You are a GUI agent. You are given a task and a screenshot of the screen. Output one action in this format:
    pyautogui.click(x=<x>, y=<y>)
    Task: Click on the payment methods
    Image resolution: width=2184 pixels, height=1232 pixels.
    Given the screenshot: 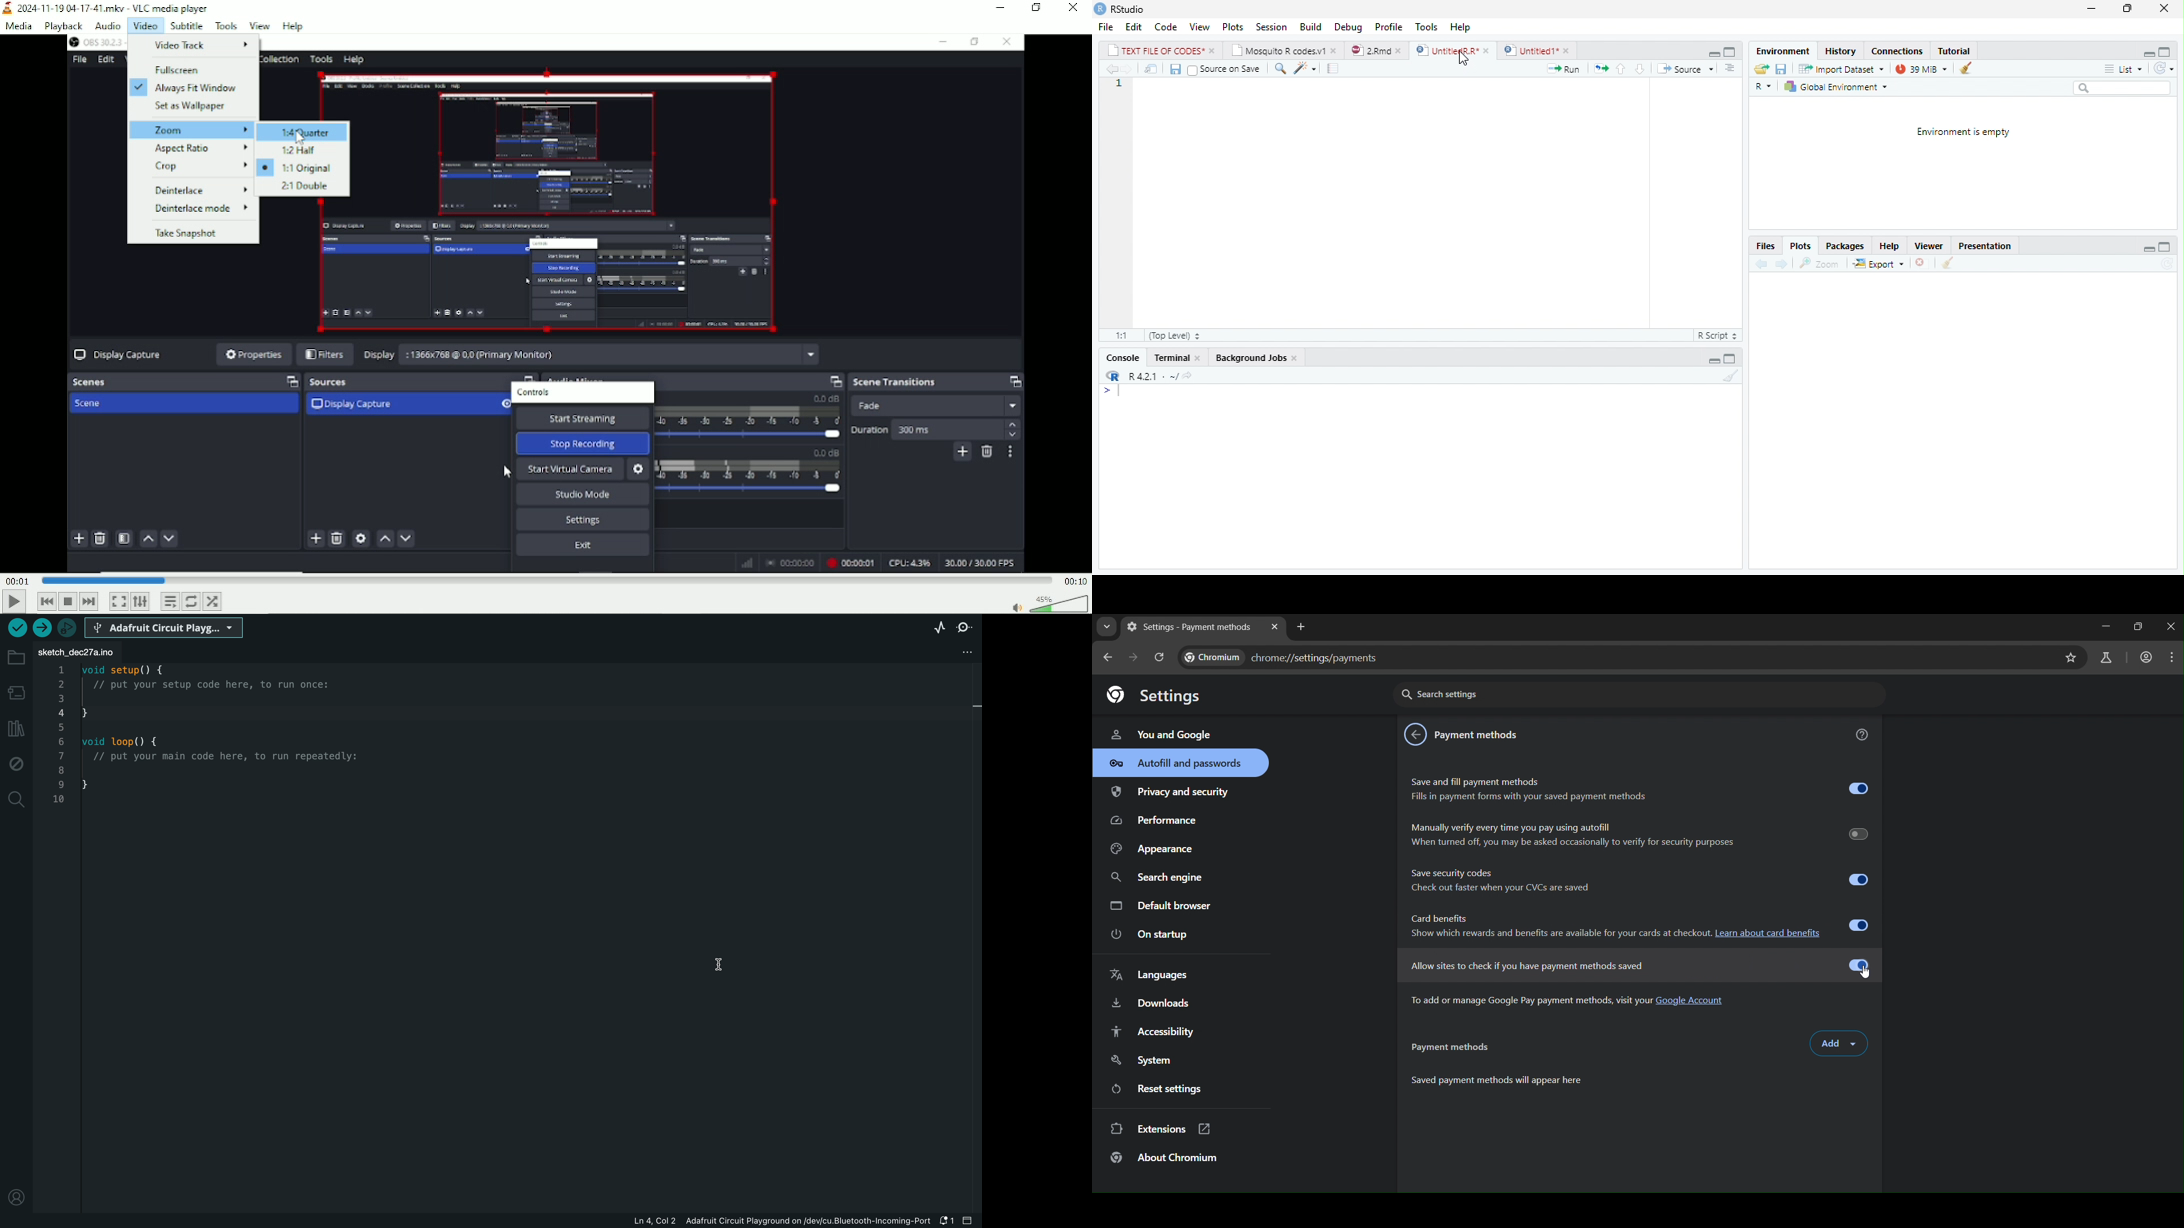 What is the action you would take?
    pyautogui.click(x=1479, y=736)
    